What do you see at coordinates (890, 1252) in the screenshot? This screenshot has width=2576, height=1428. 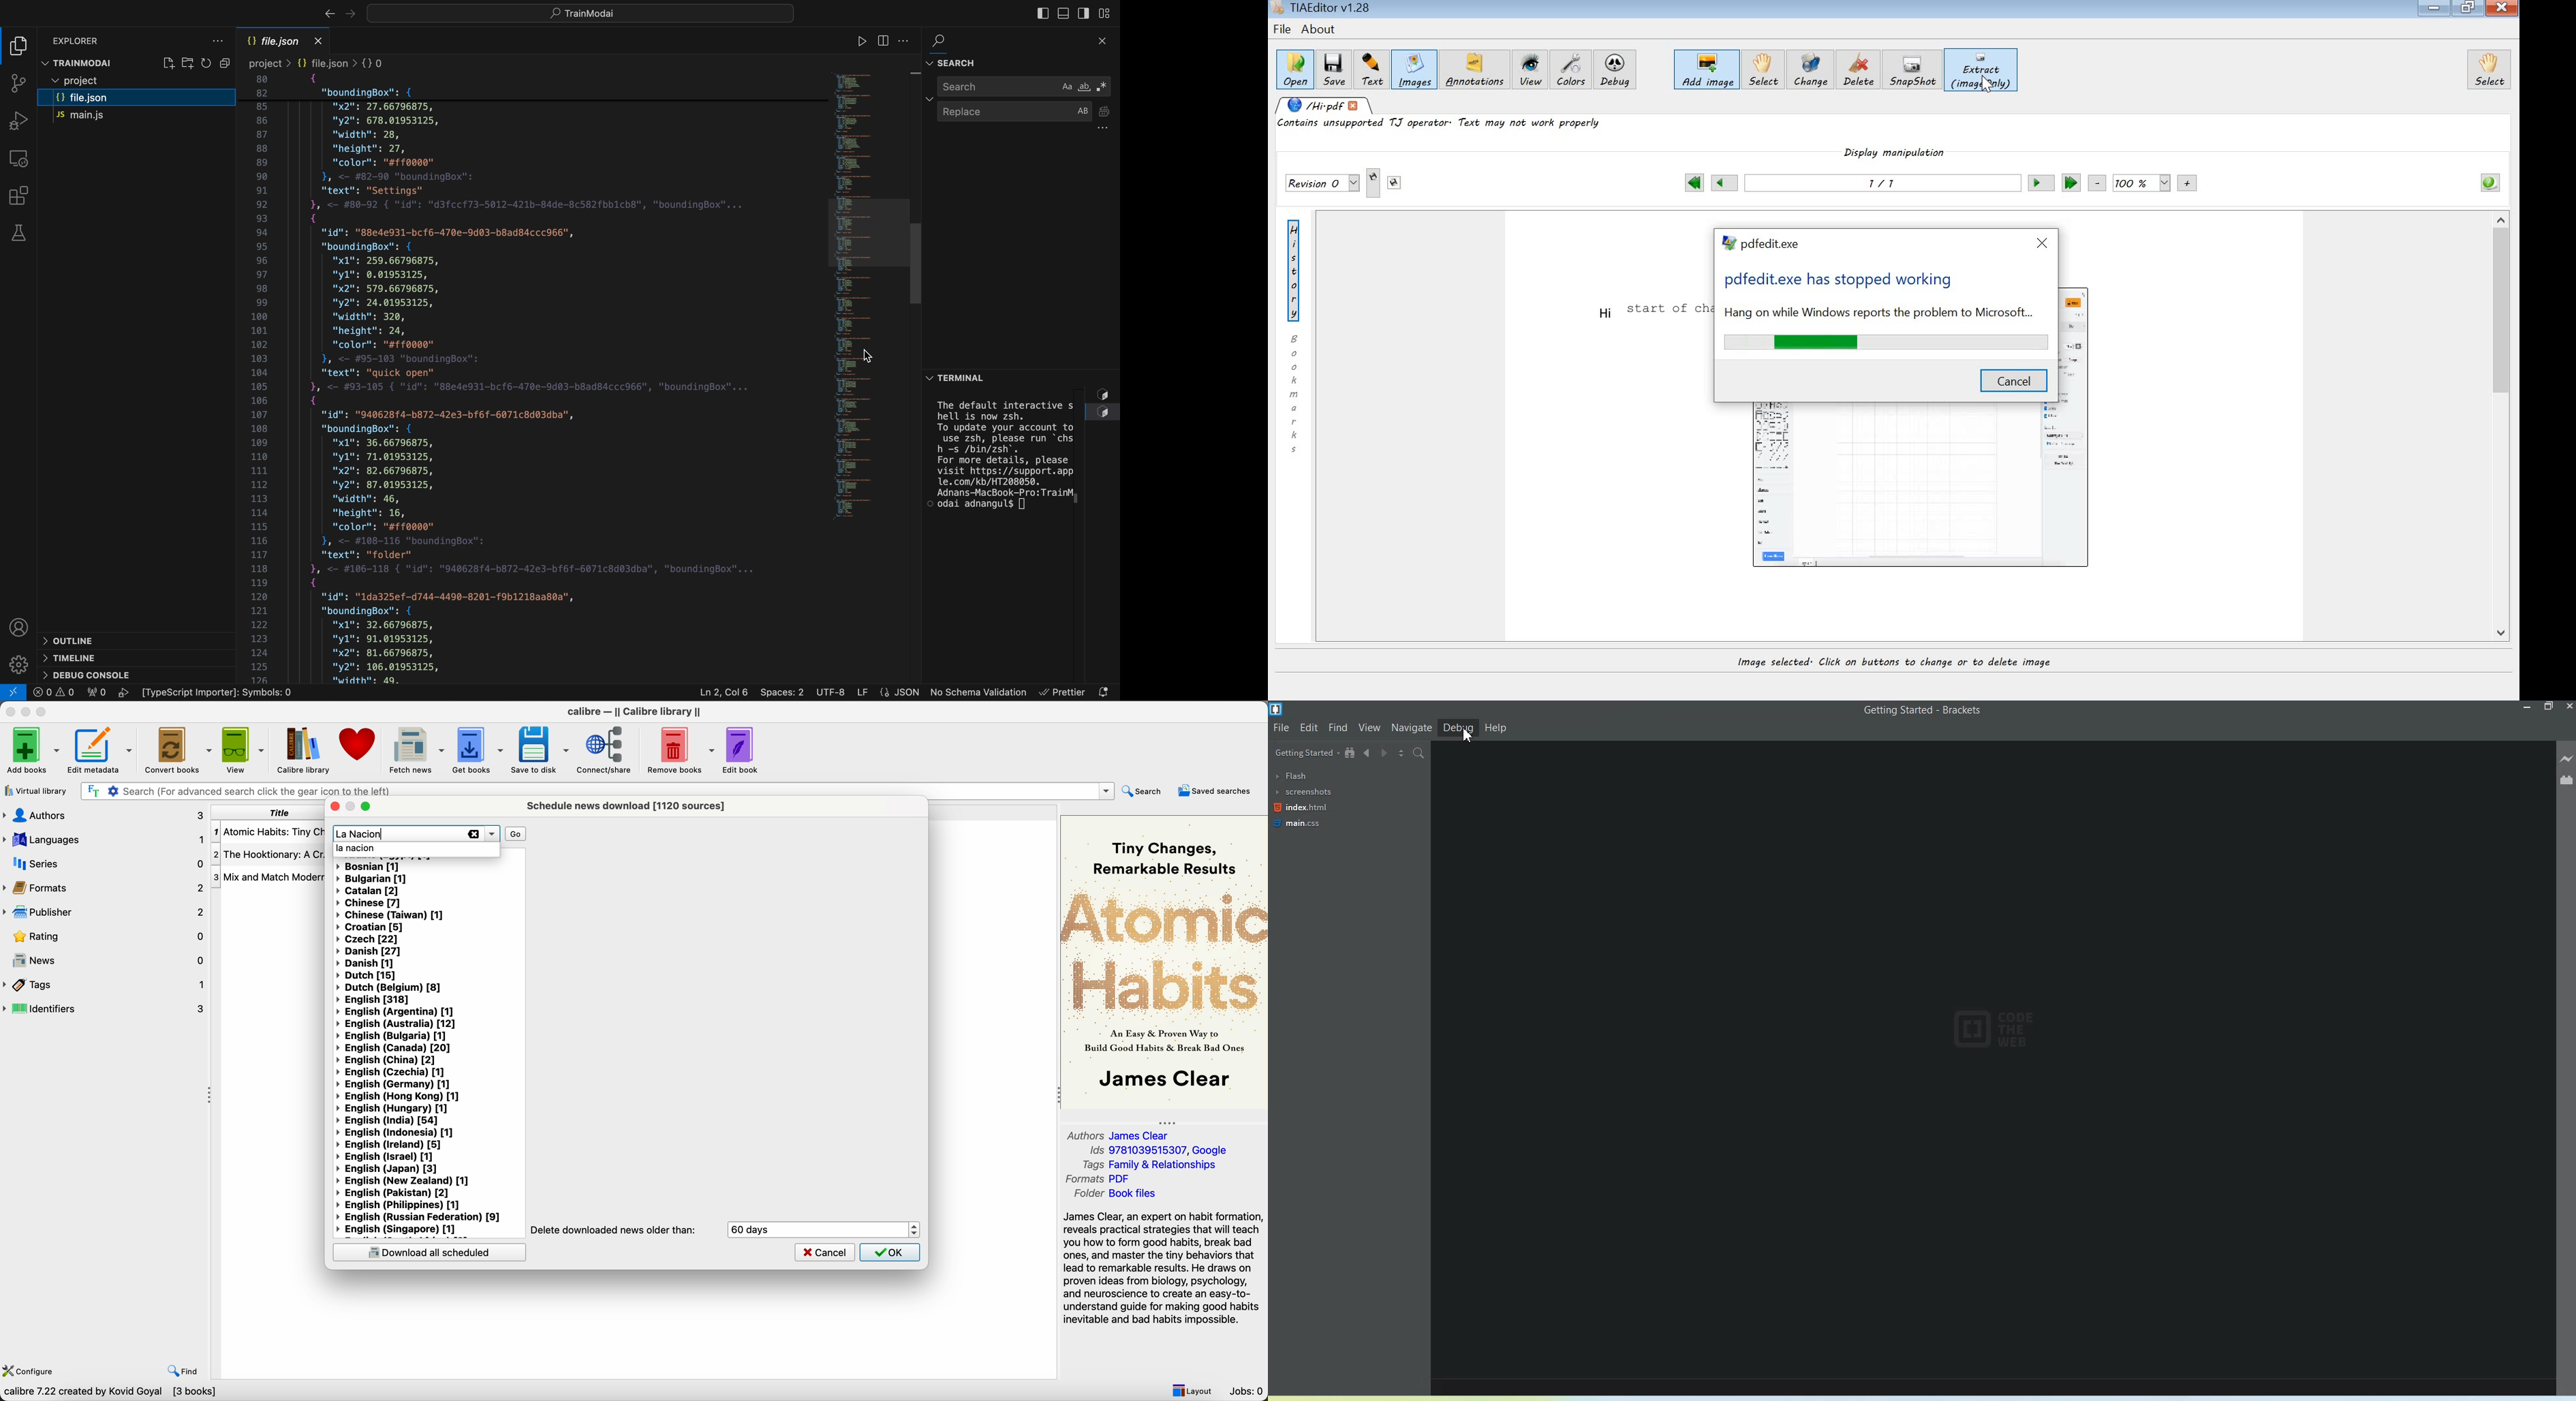 I see `OK` at bounding box center [890, 1252].